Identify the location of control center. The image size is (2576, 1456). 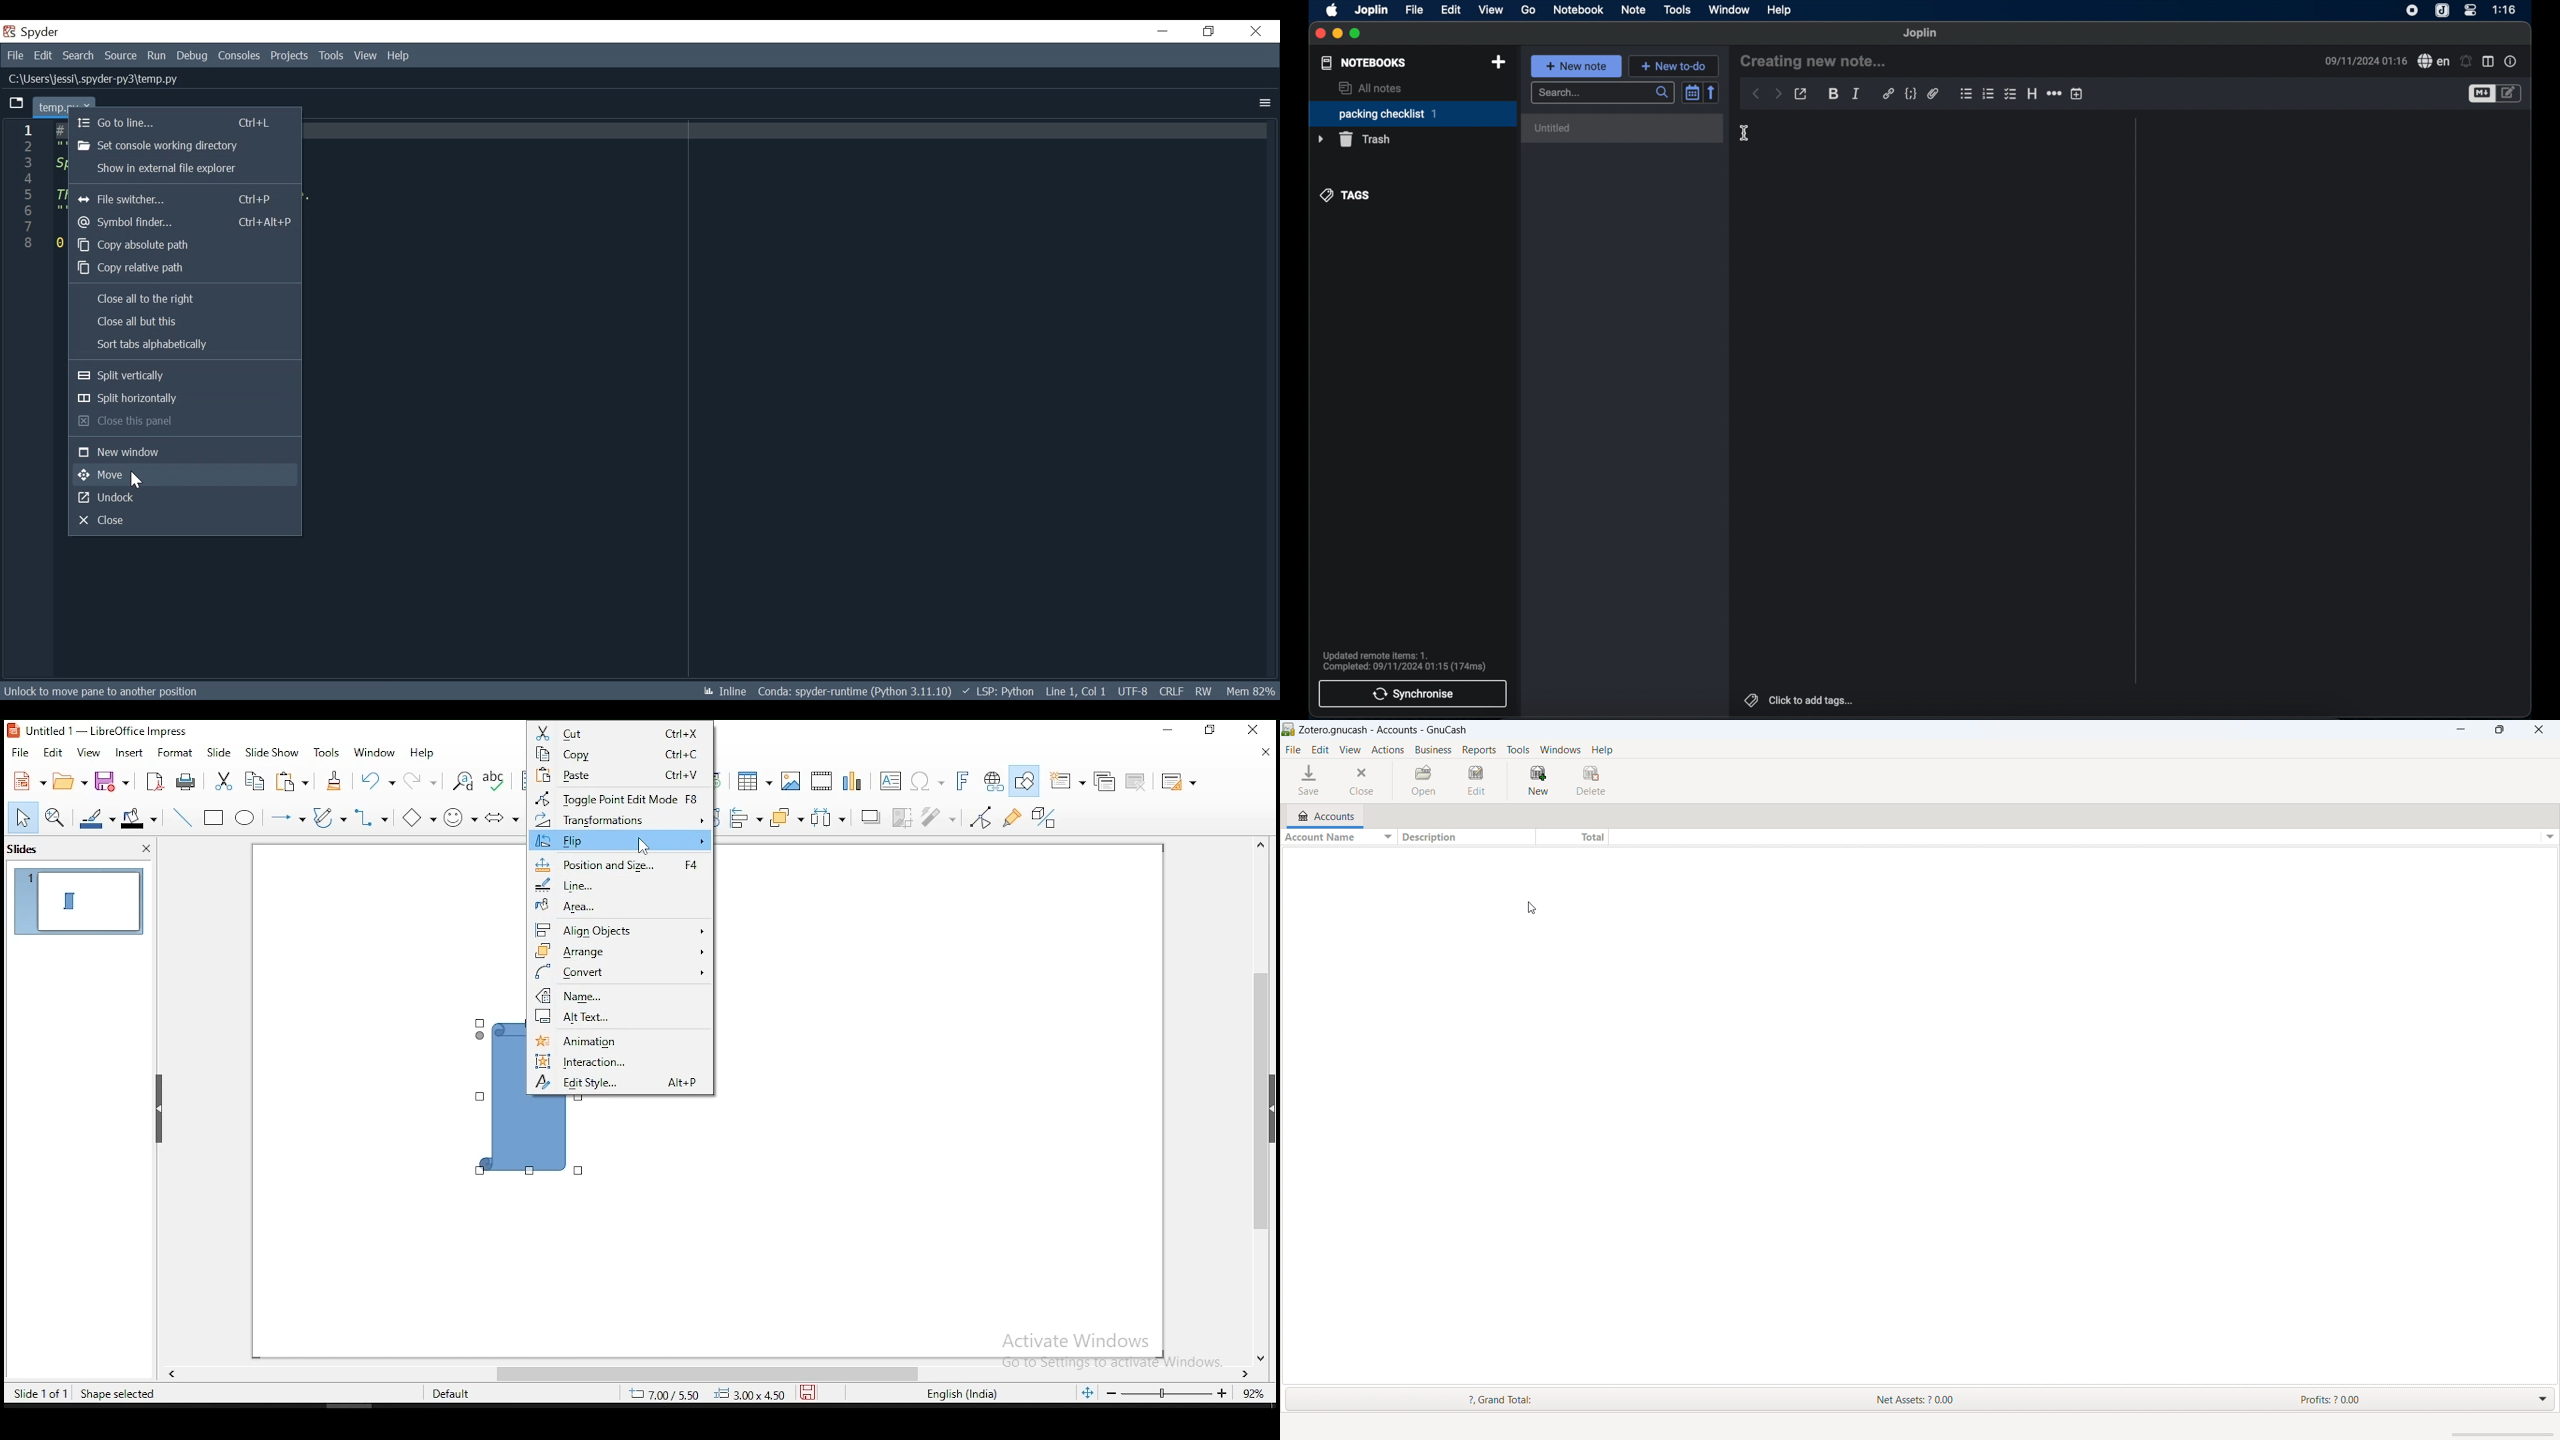
(2471, 10).